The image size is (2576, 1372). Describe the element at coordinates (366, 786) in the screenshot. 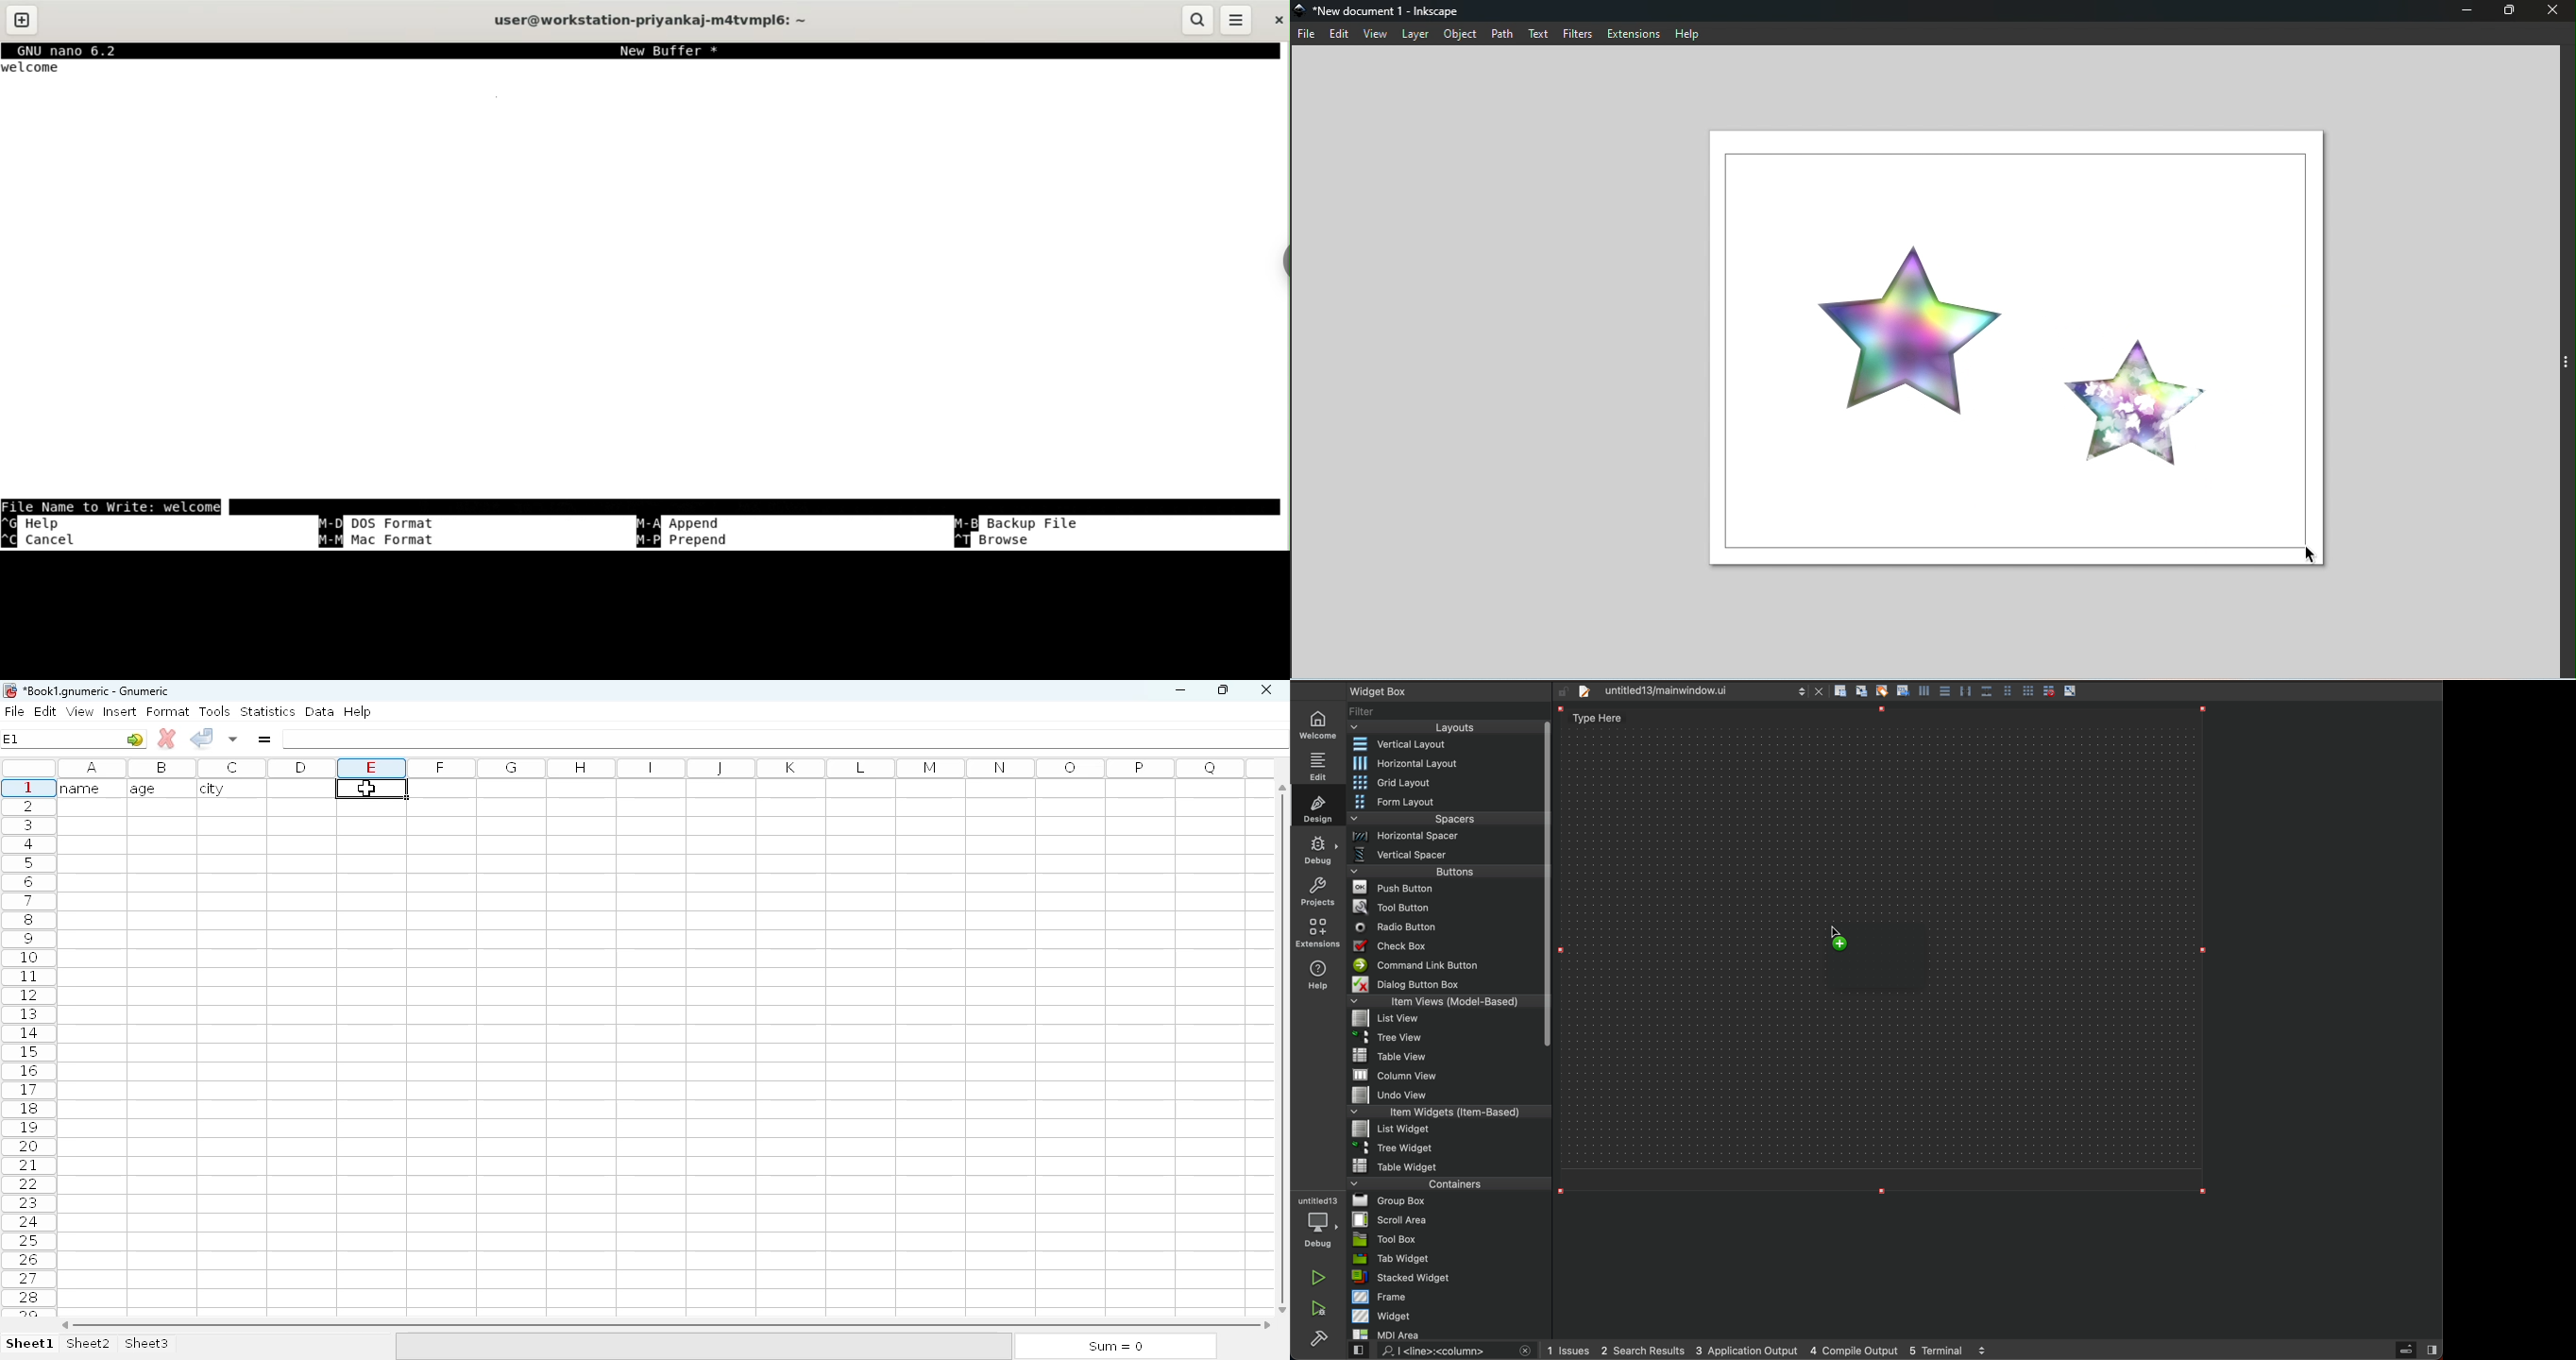

I see `cursor` at that location.